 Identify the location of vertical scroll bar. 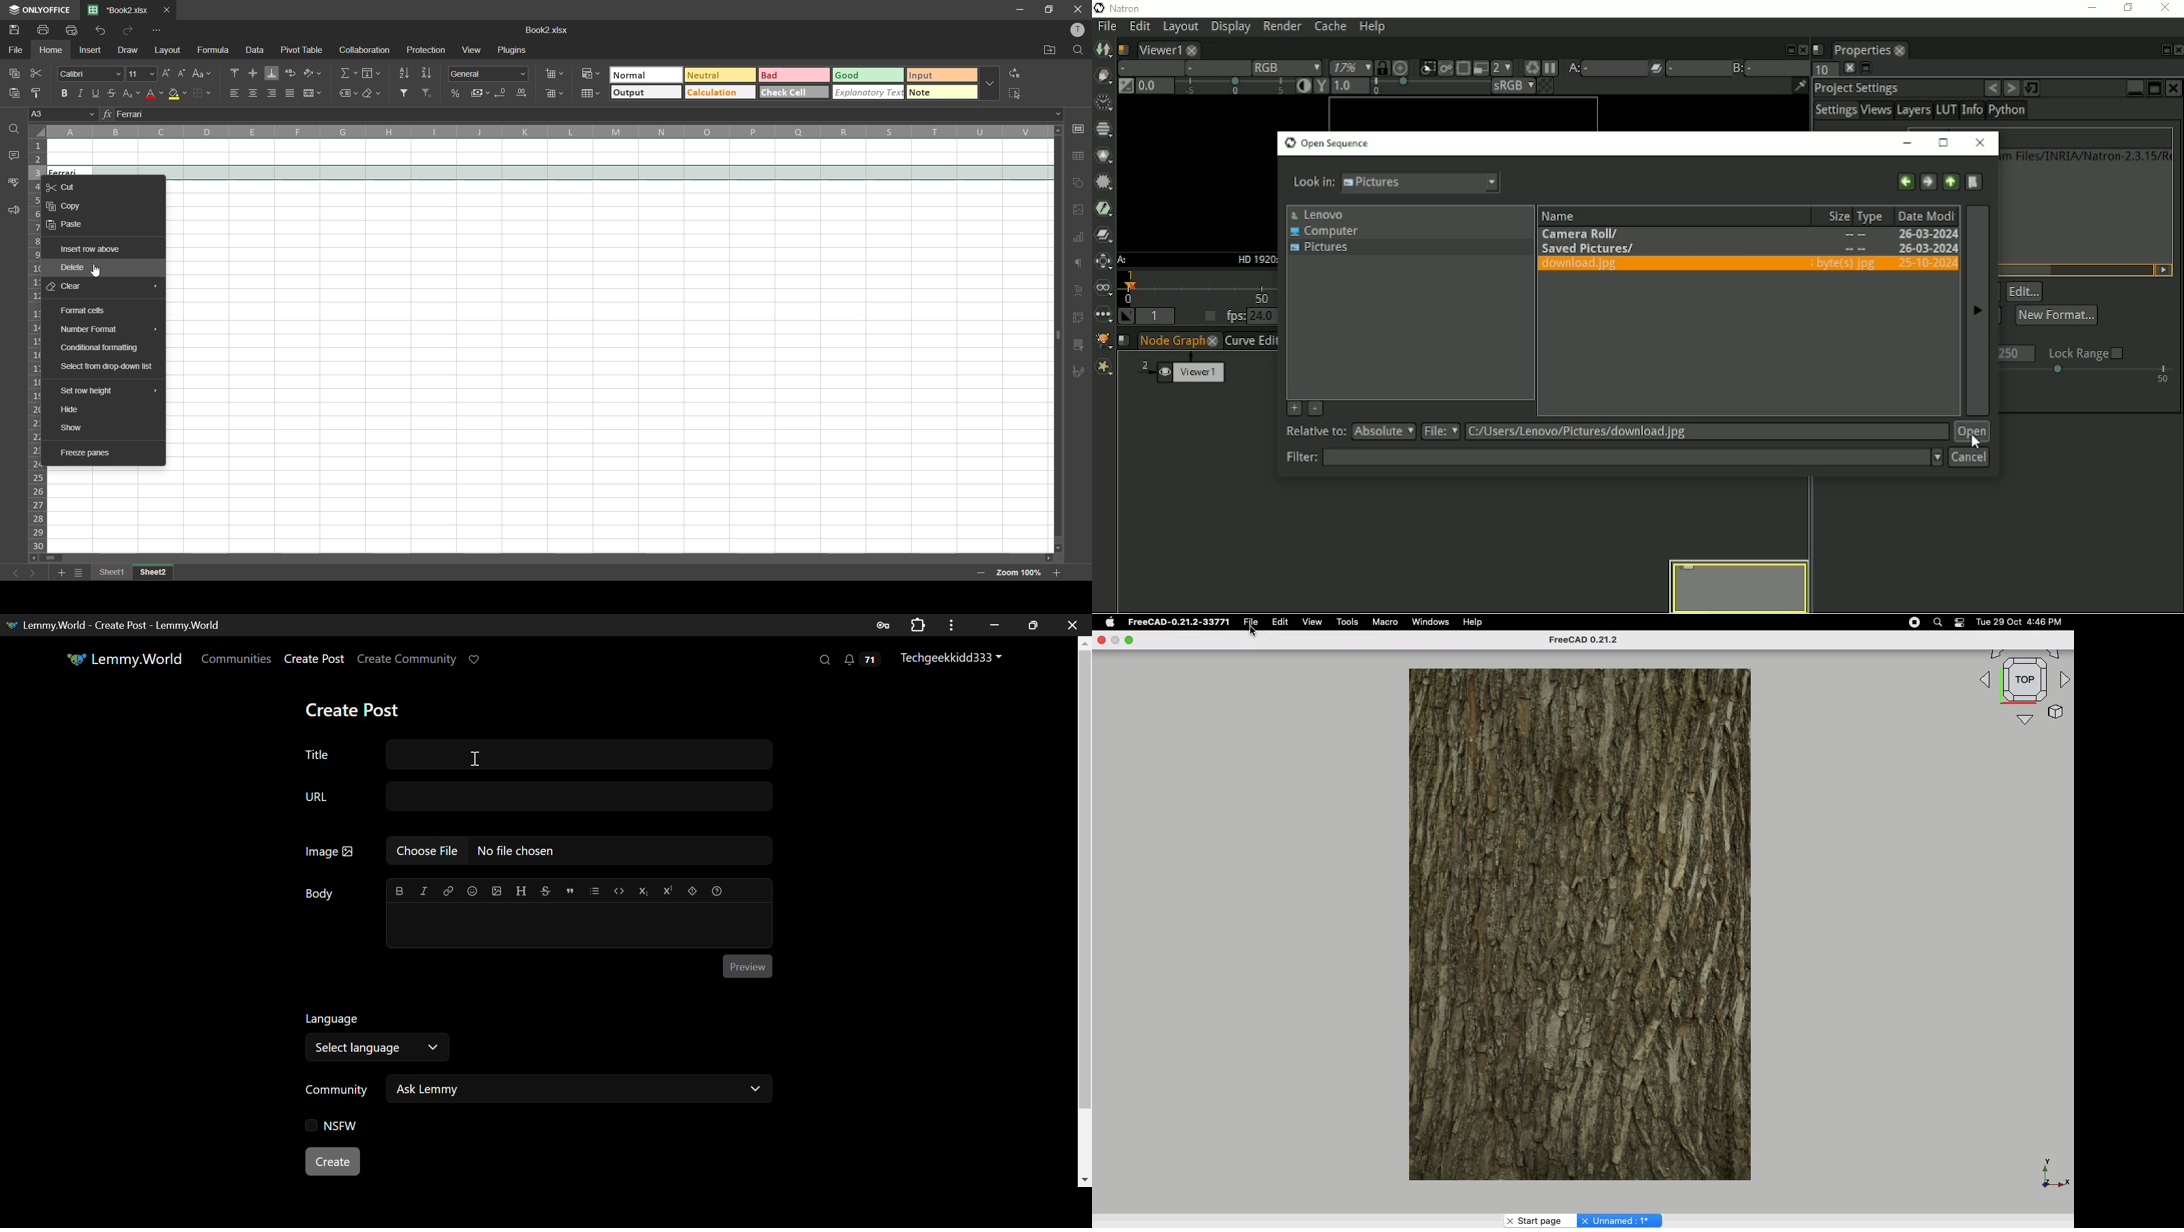
(1056, 255).